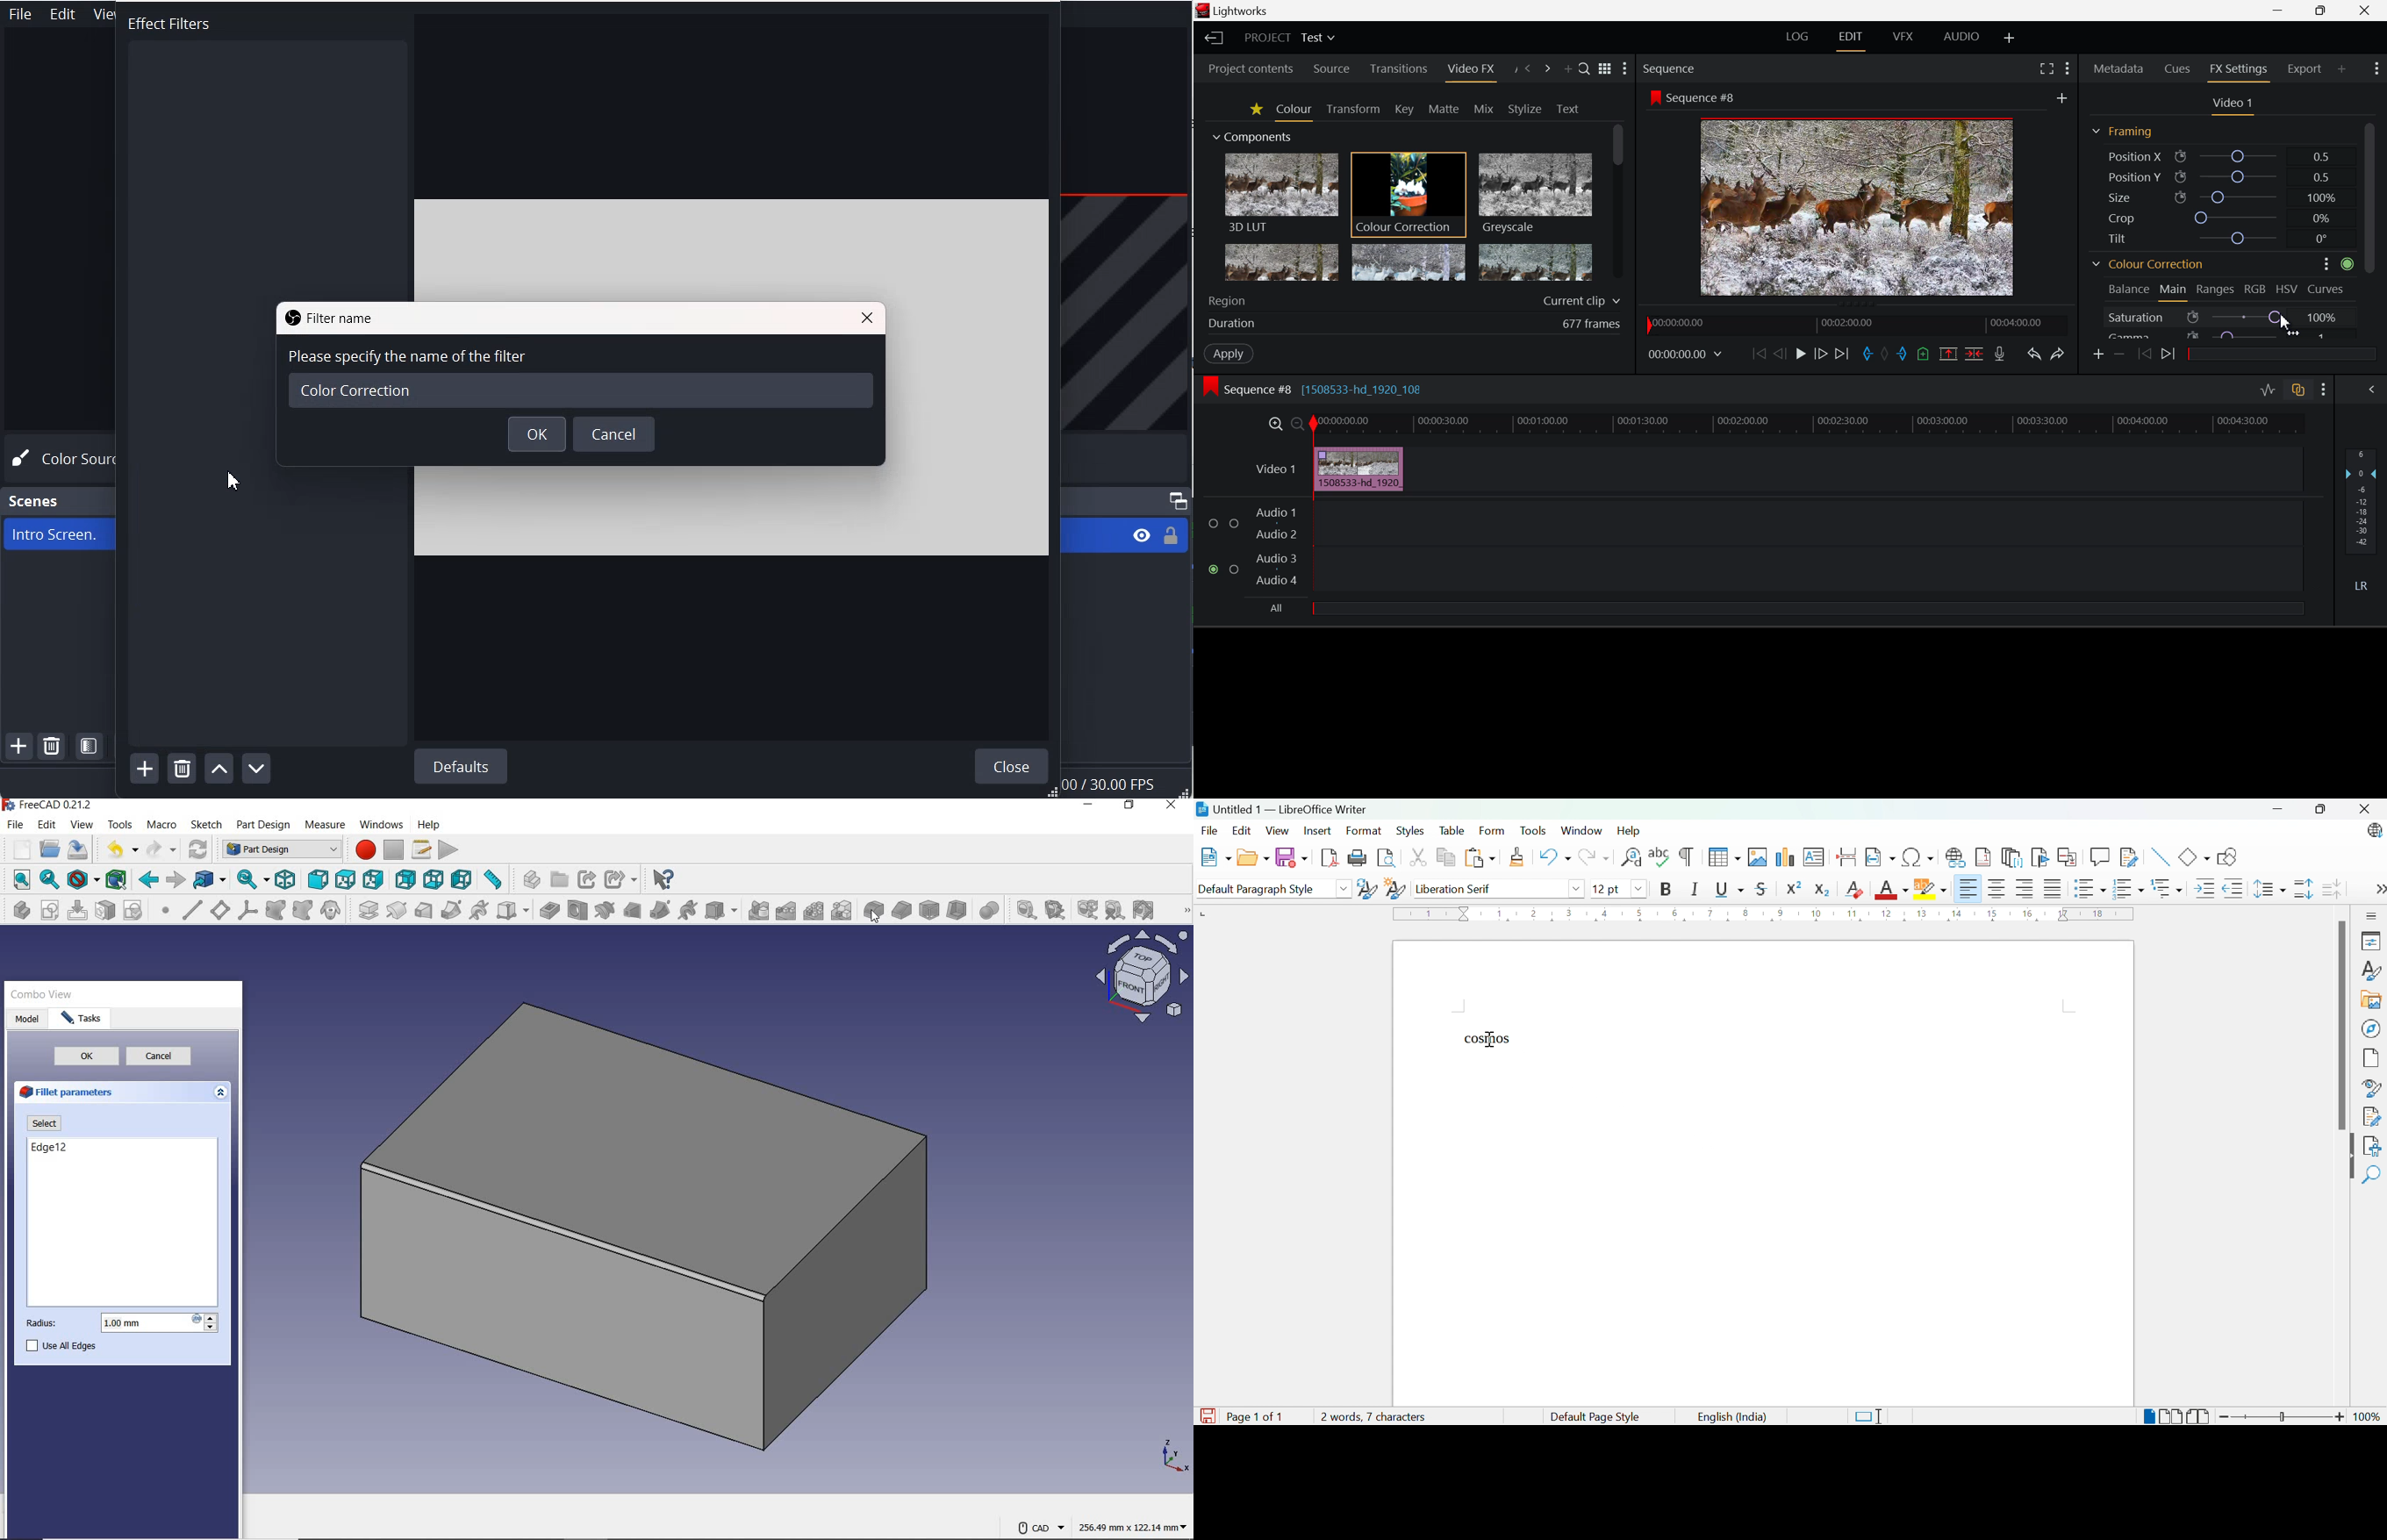 This screenshot has width=2408, height=1540. Describe the element at coordinates (155, 20) in the screenshot. I see `Text` at that location.